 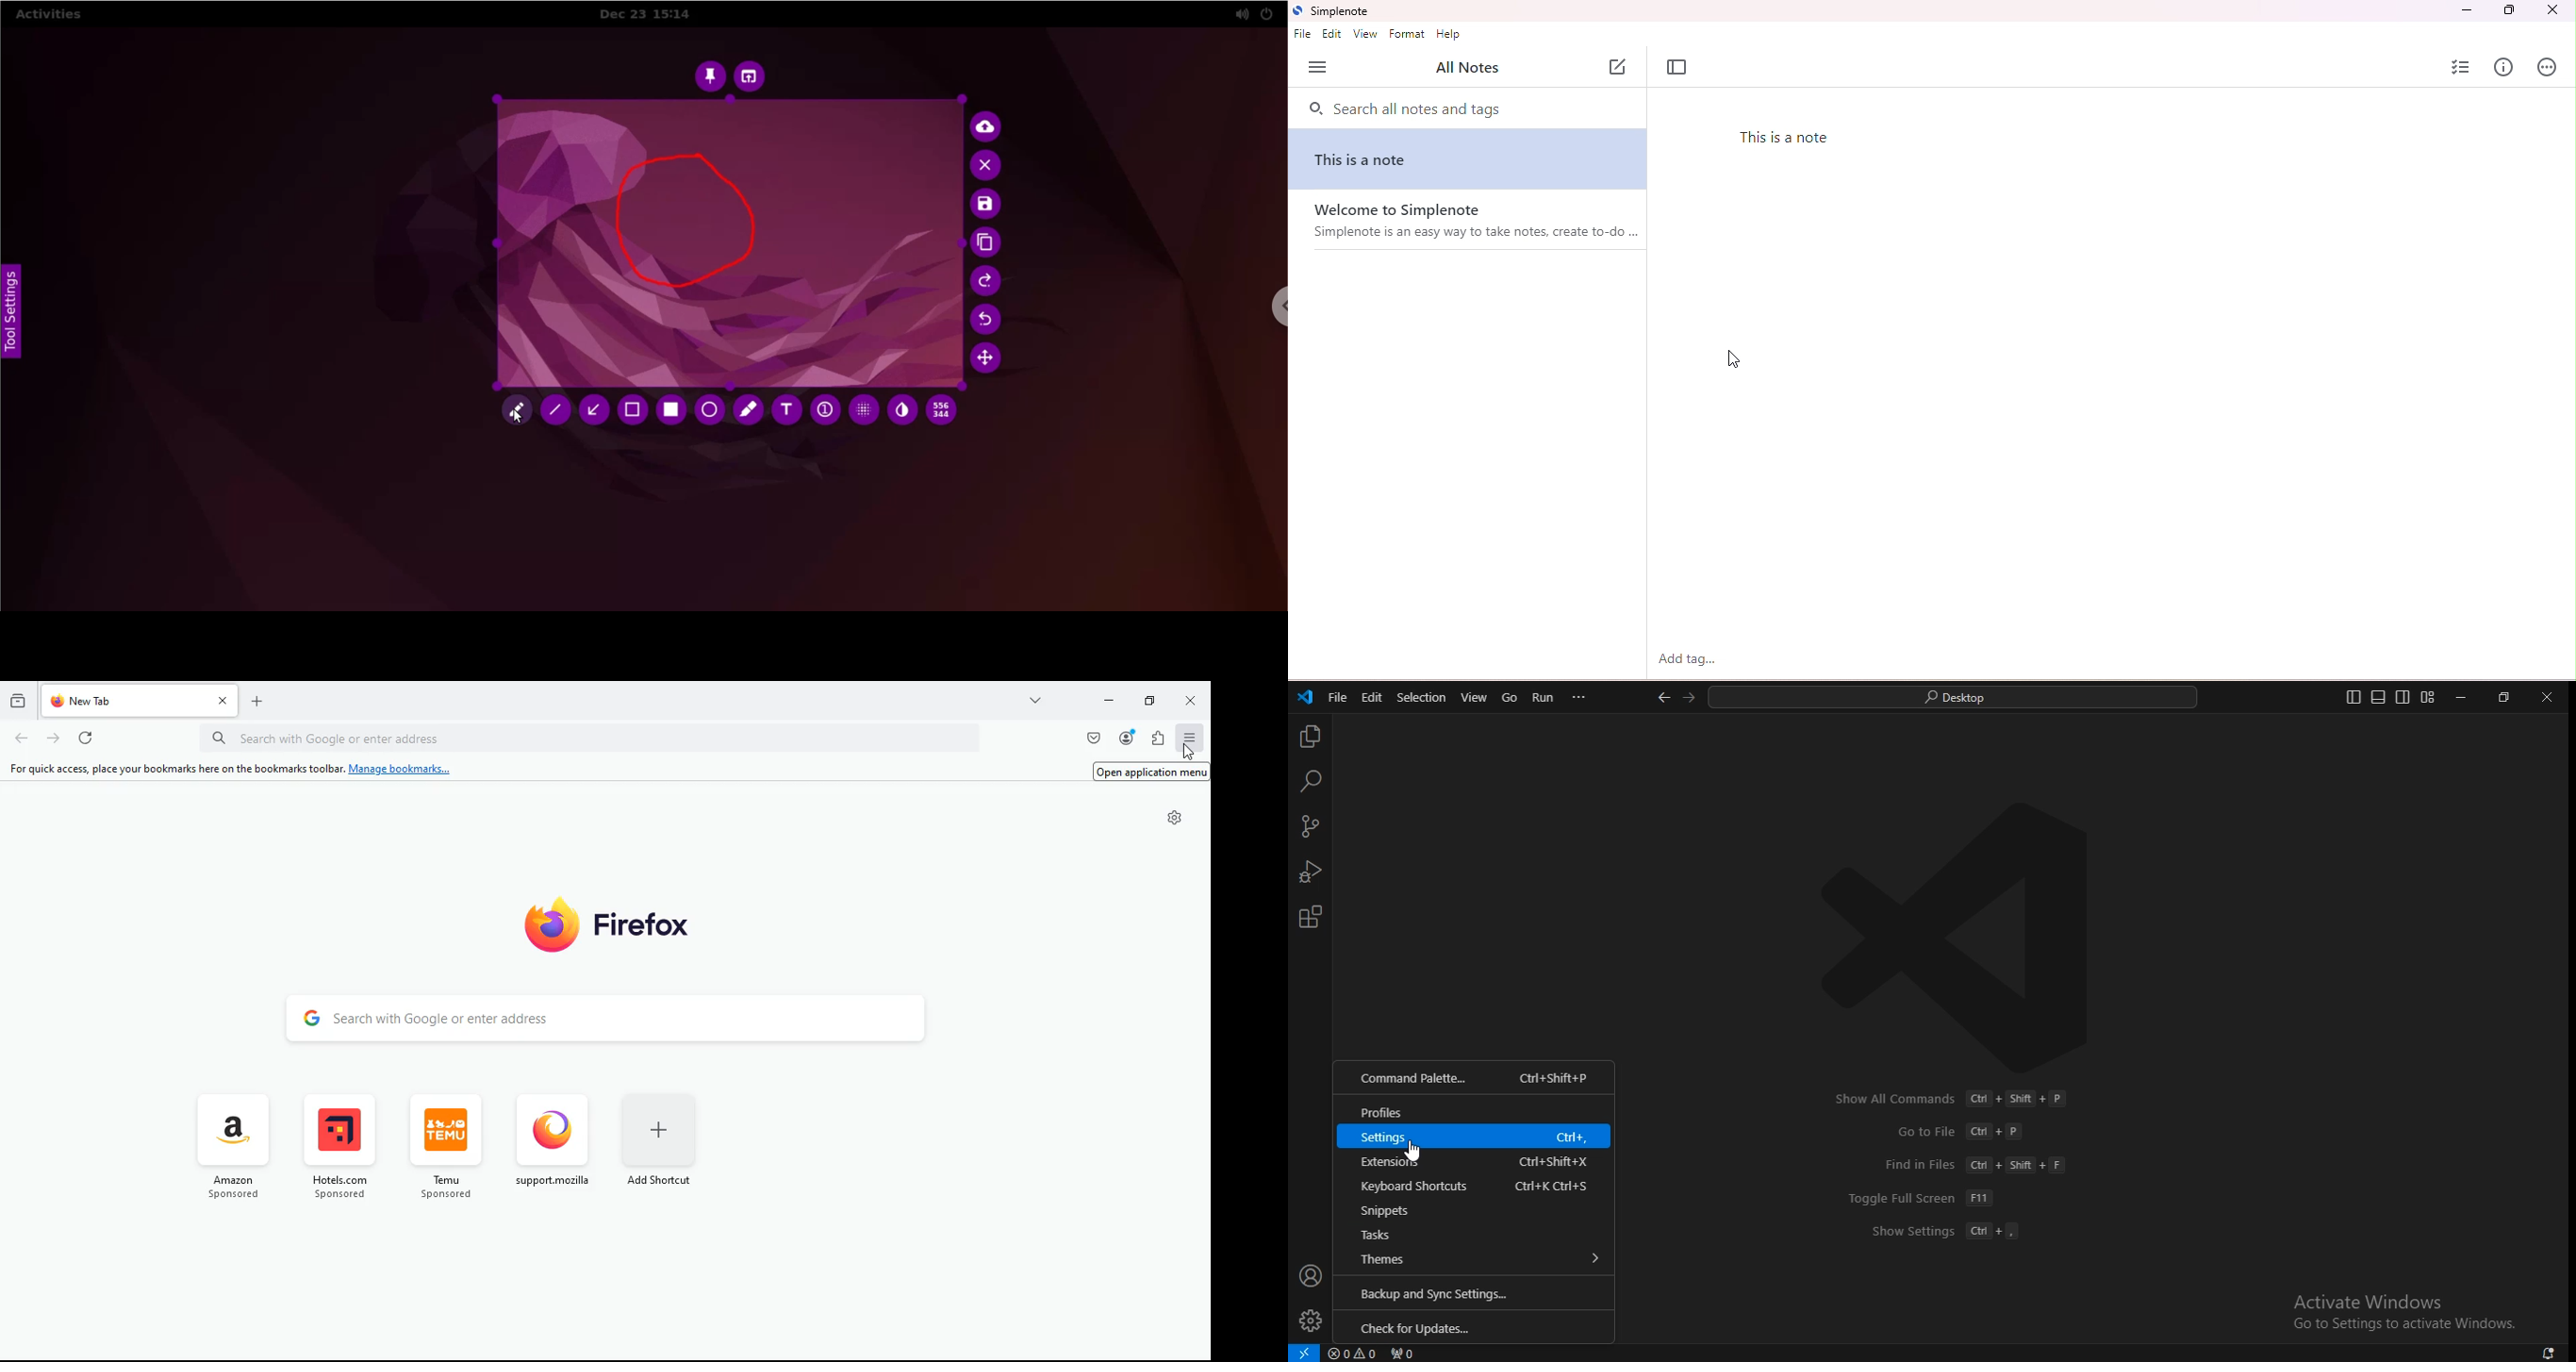 I want to click on Search with Google or enter address, so click(x=588, y=738).